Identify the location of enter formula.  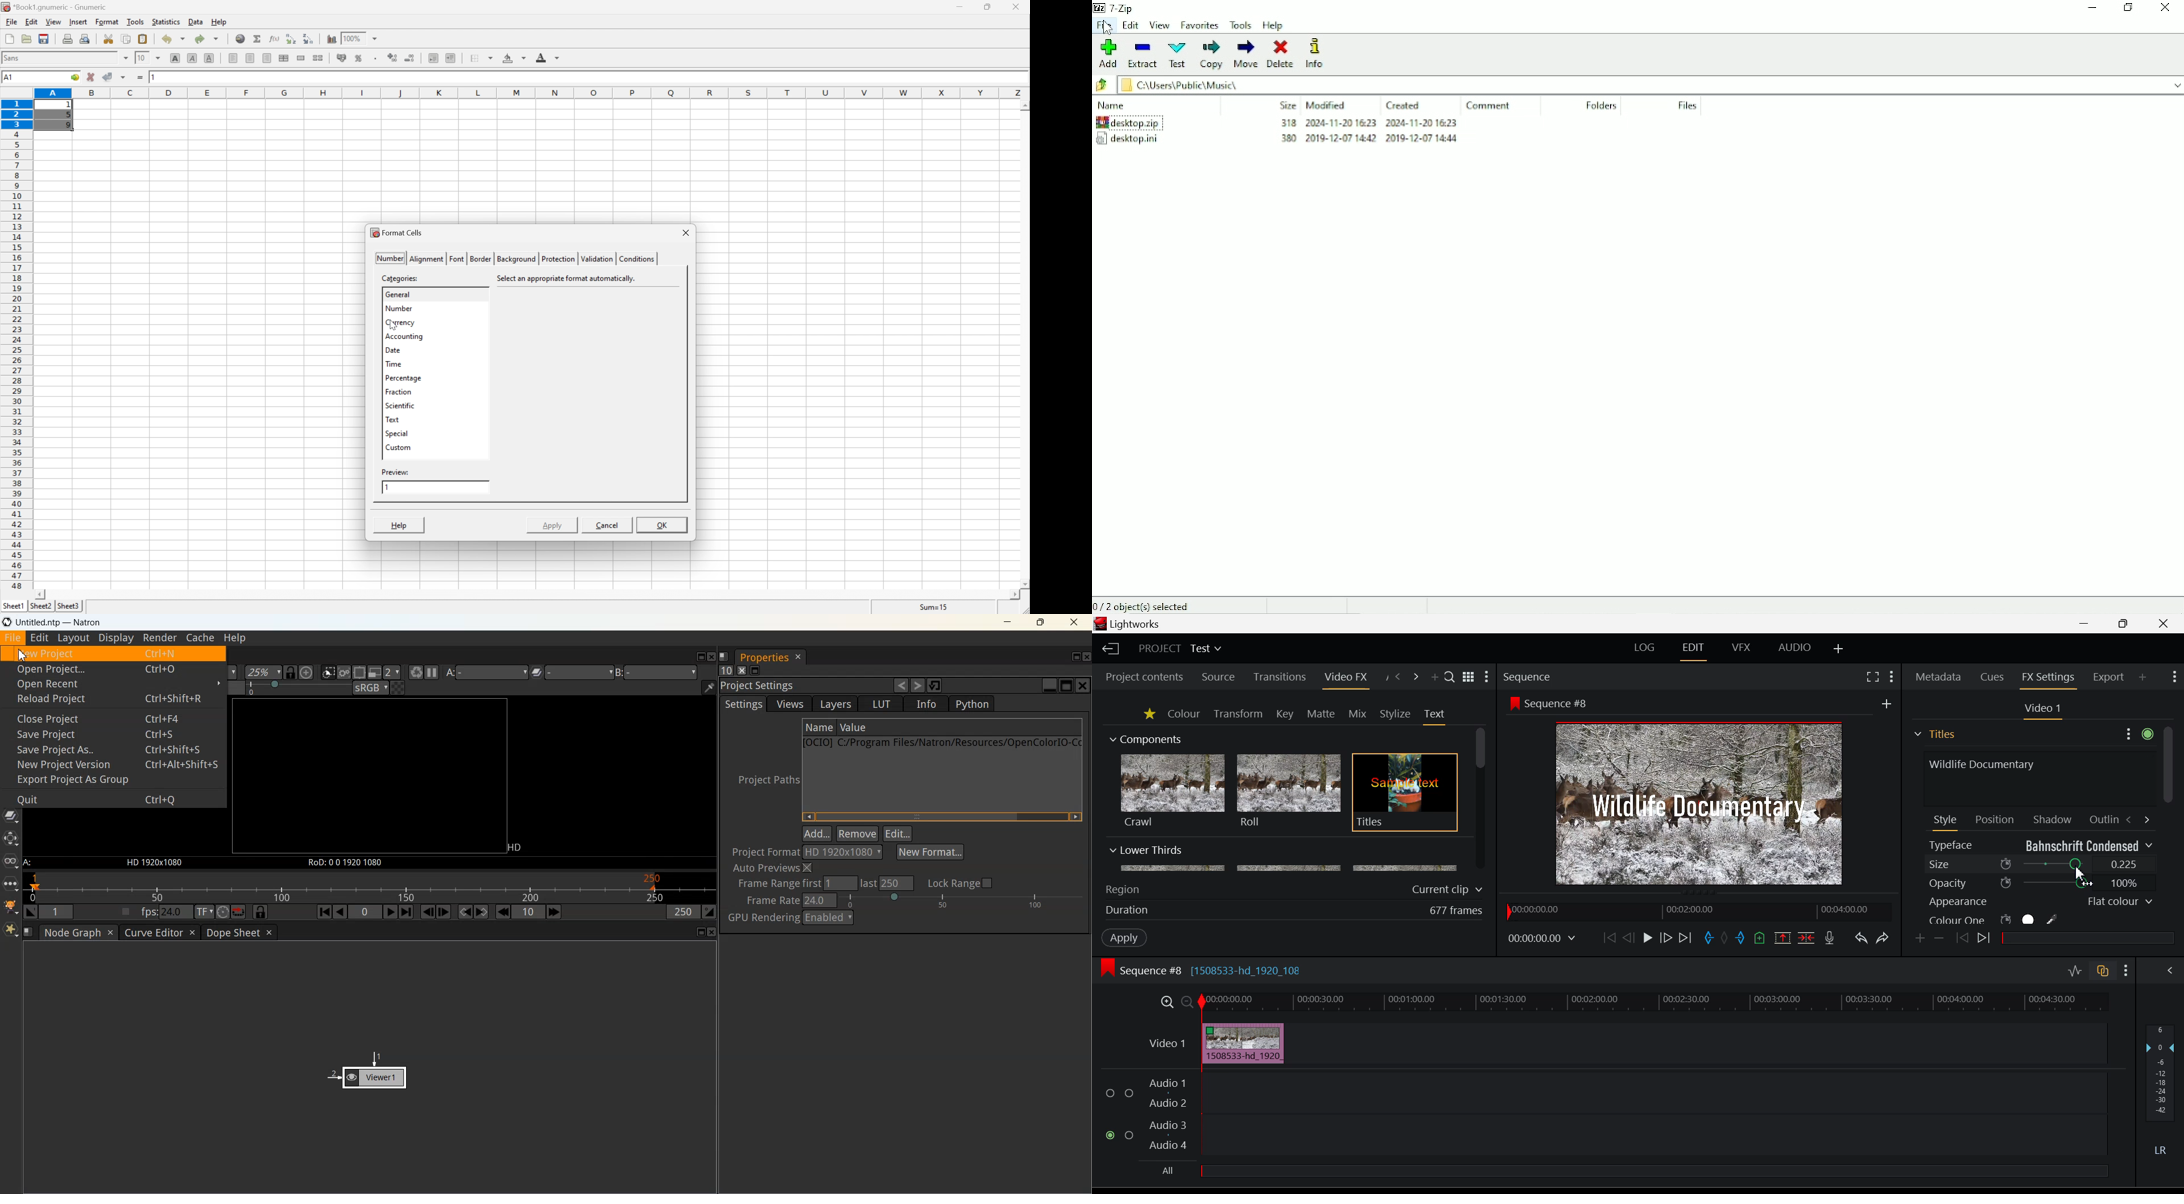
(140, 77).